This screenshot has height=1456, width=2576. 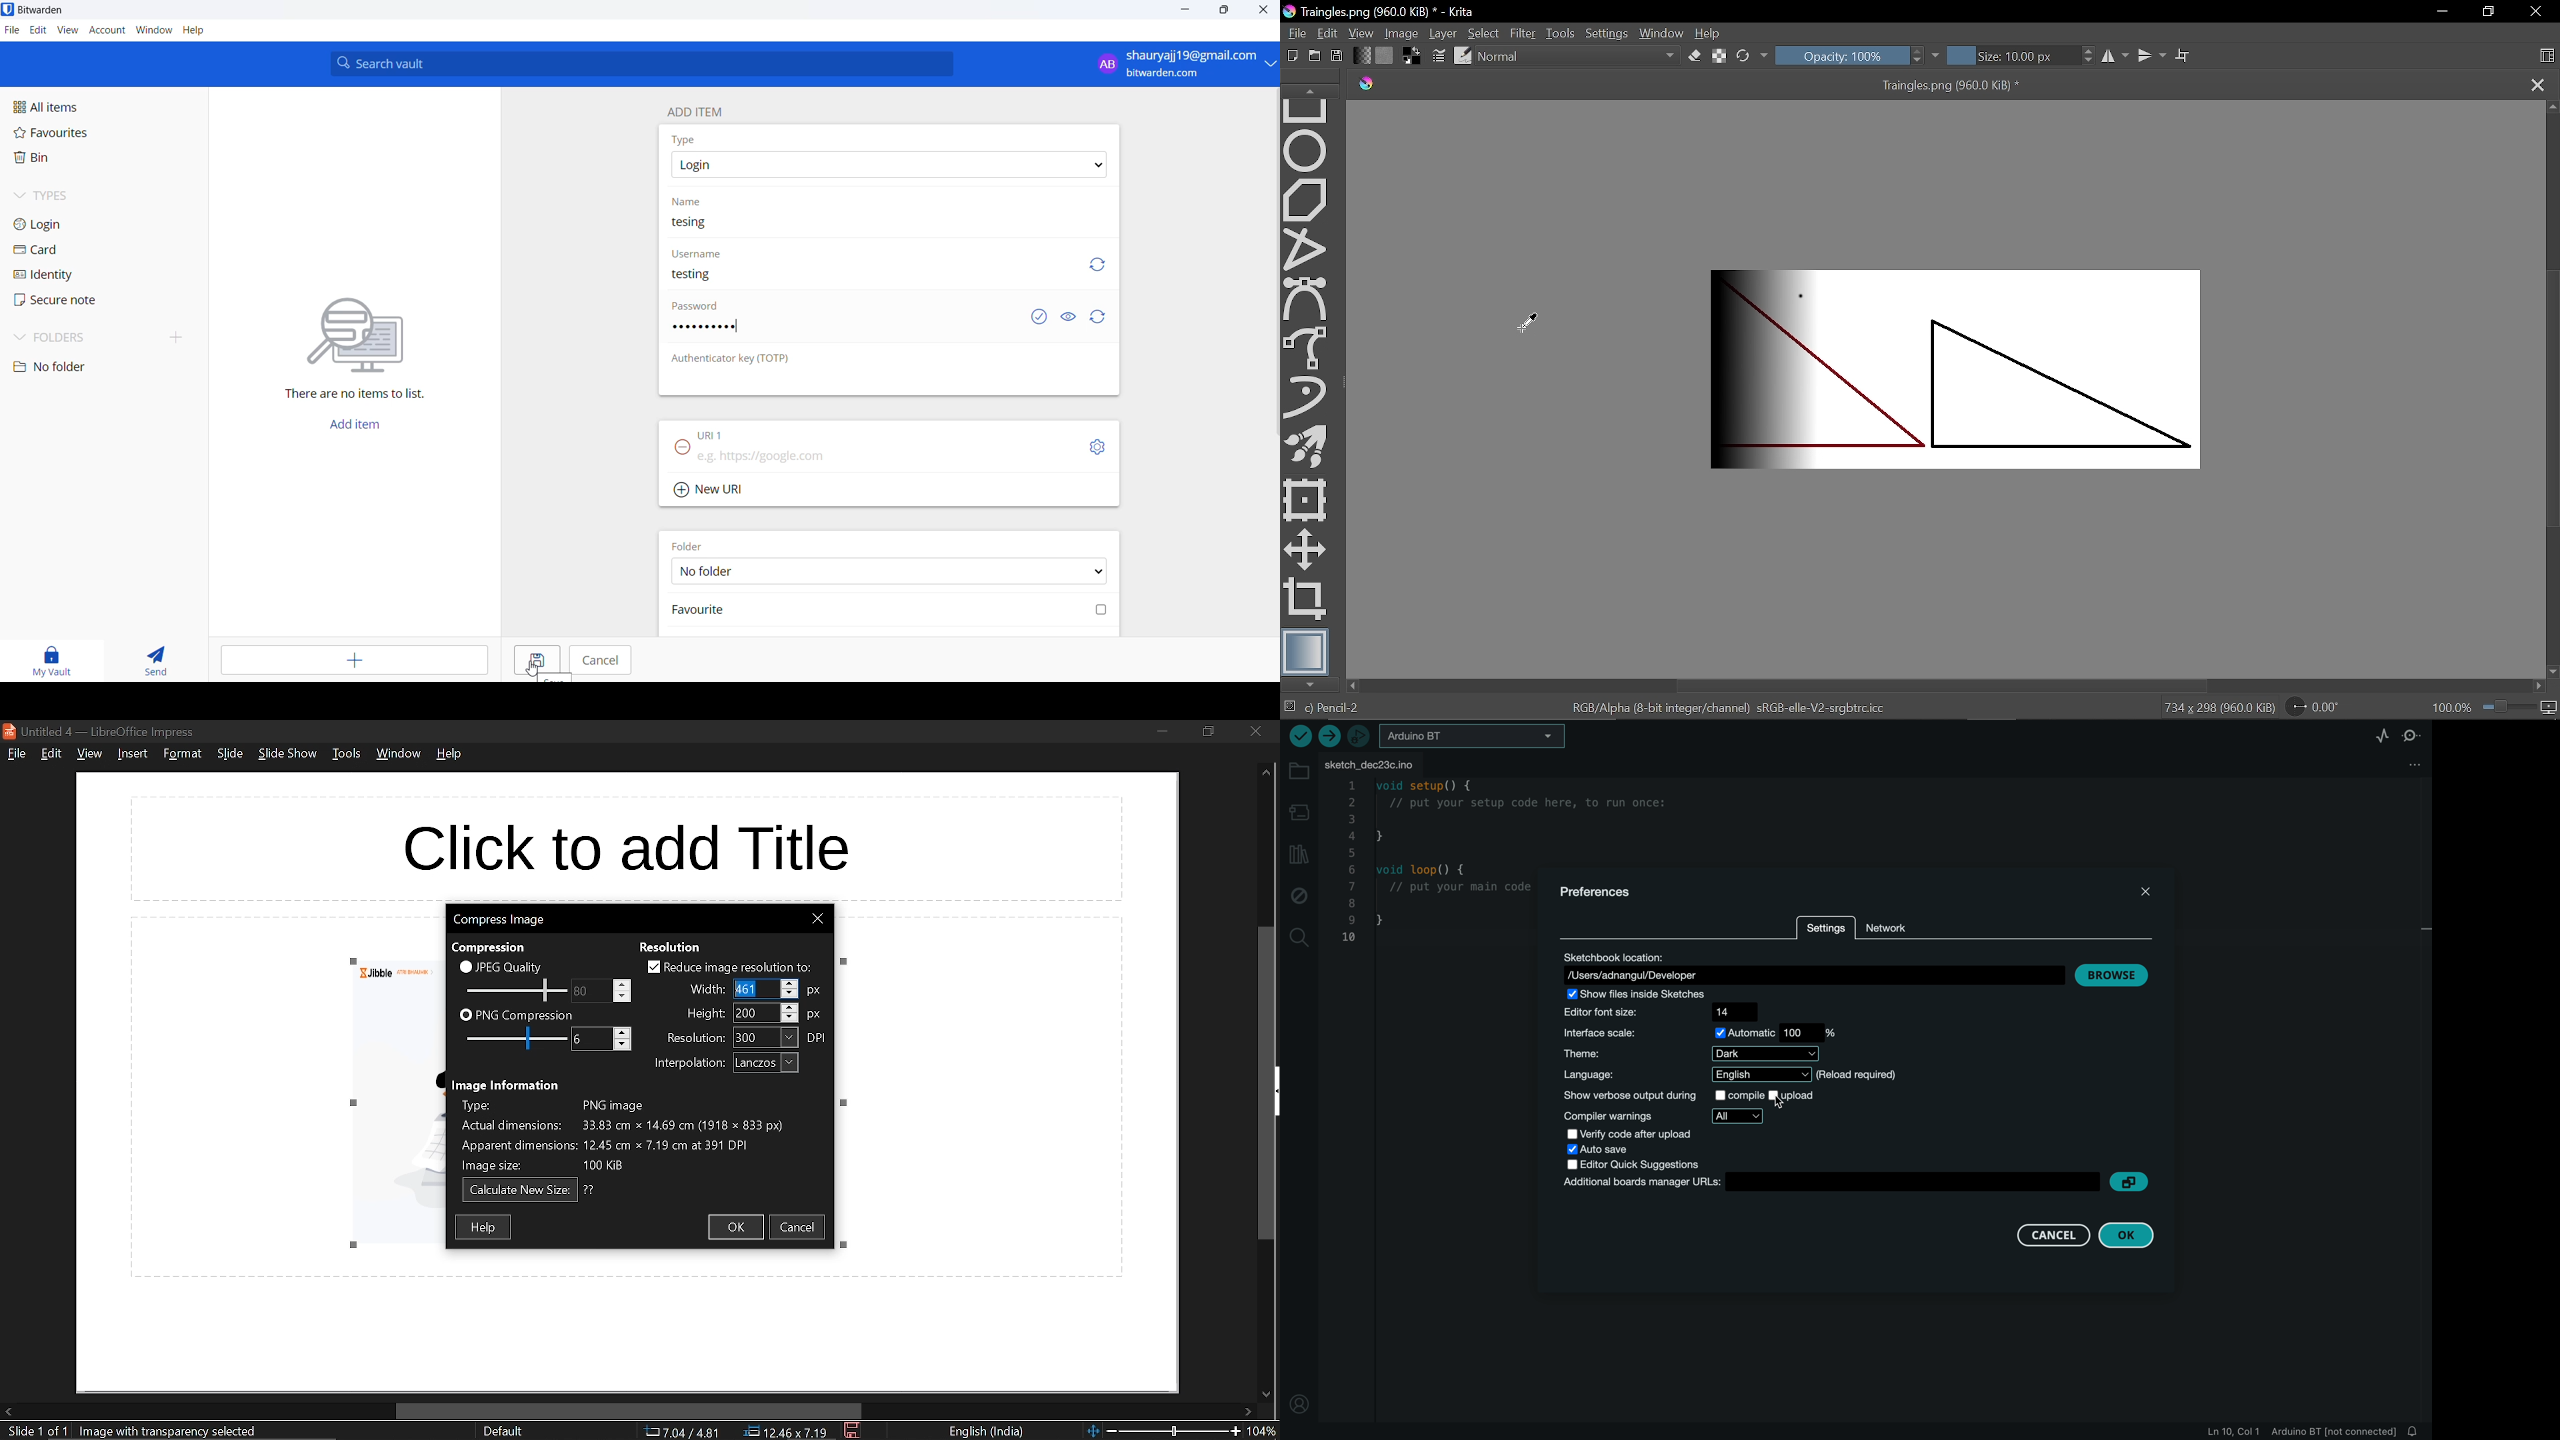 What do you see at coordinates (1385, 54) in the screenshot?
I see `Fill pattern` at bounding box center [1385, 54].